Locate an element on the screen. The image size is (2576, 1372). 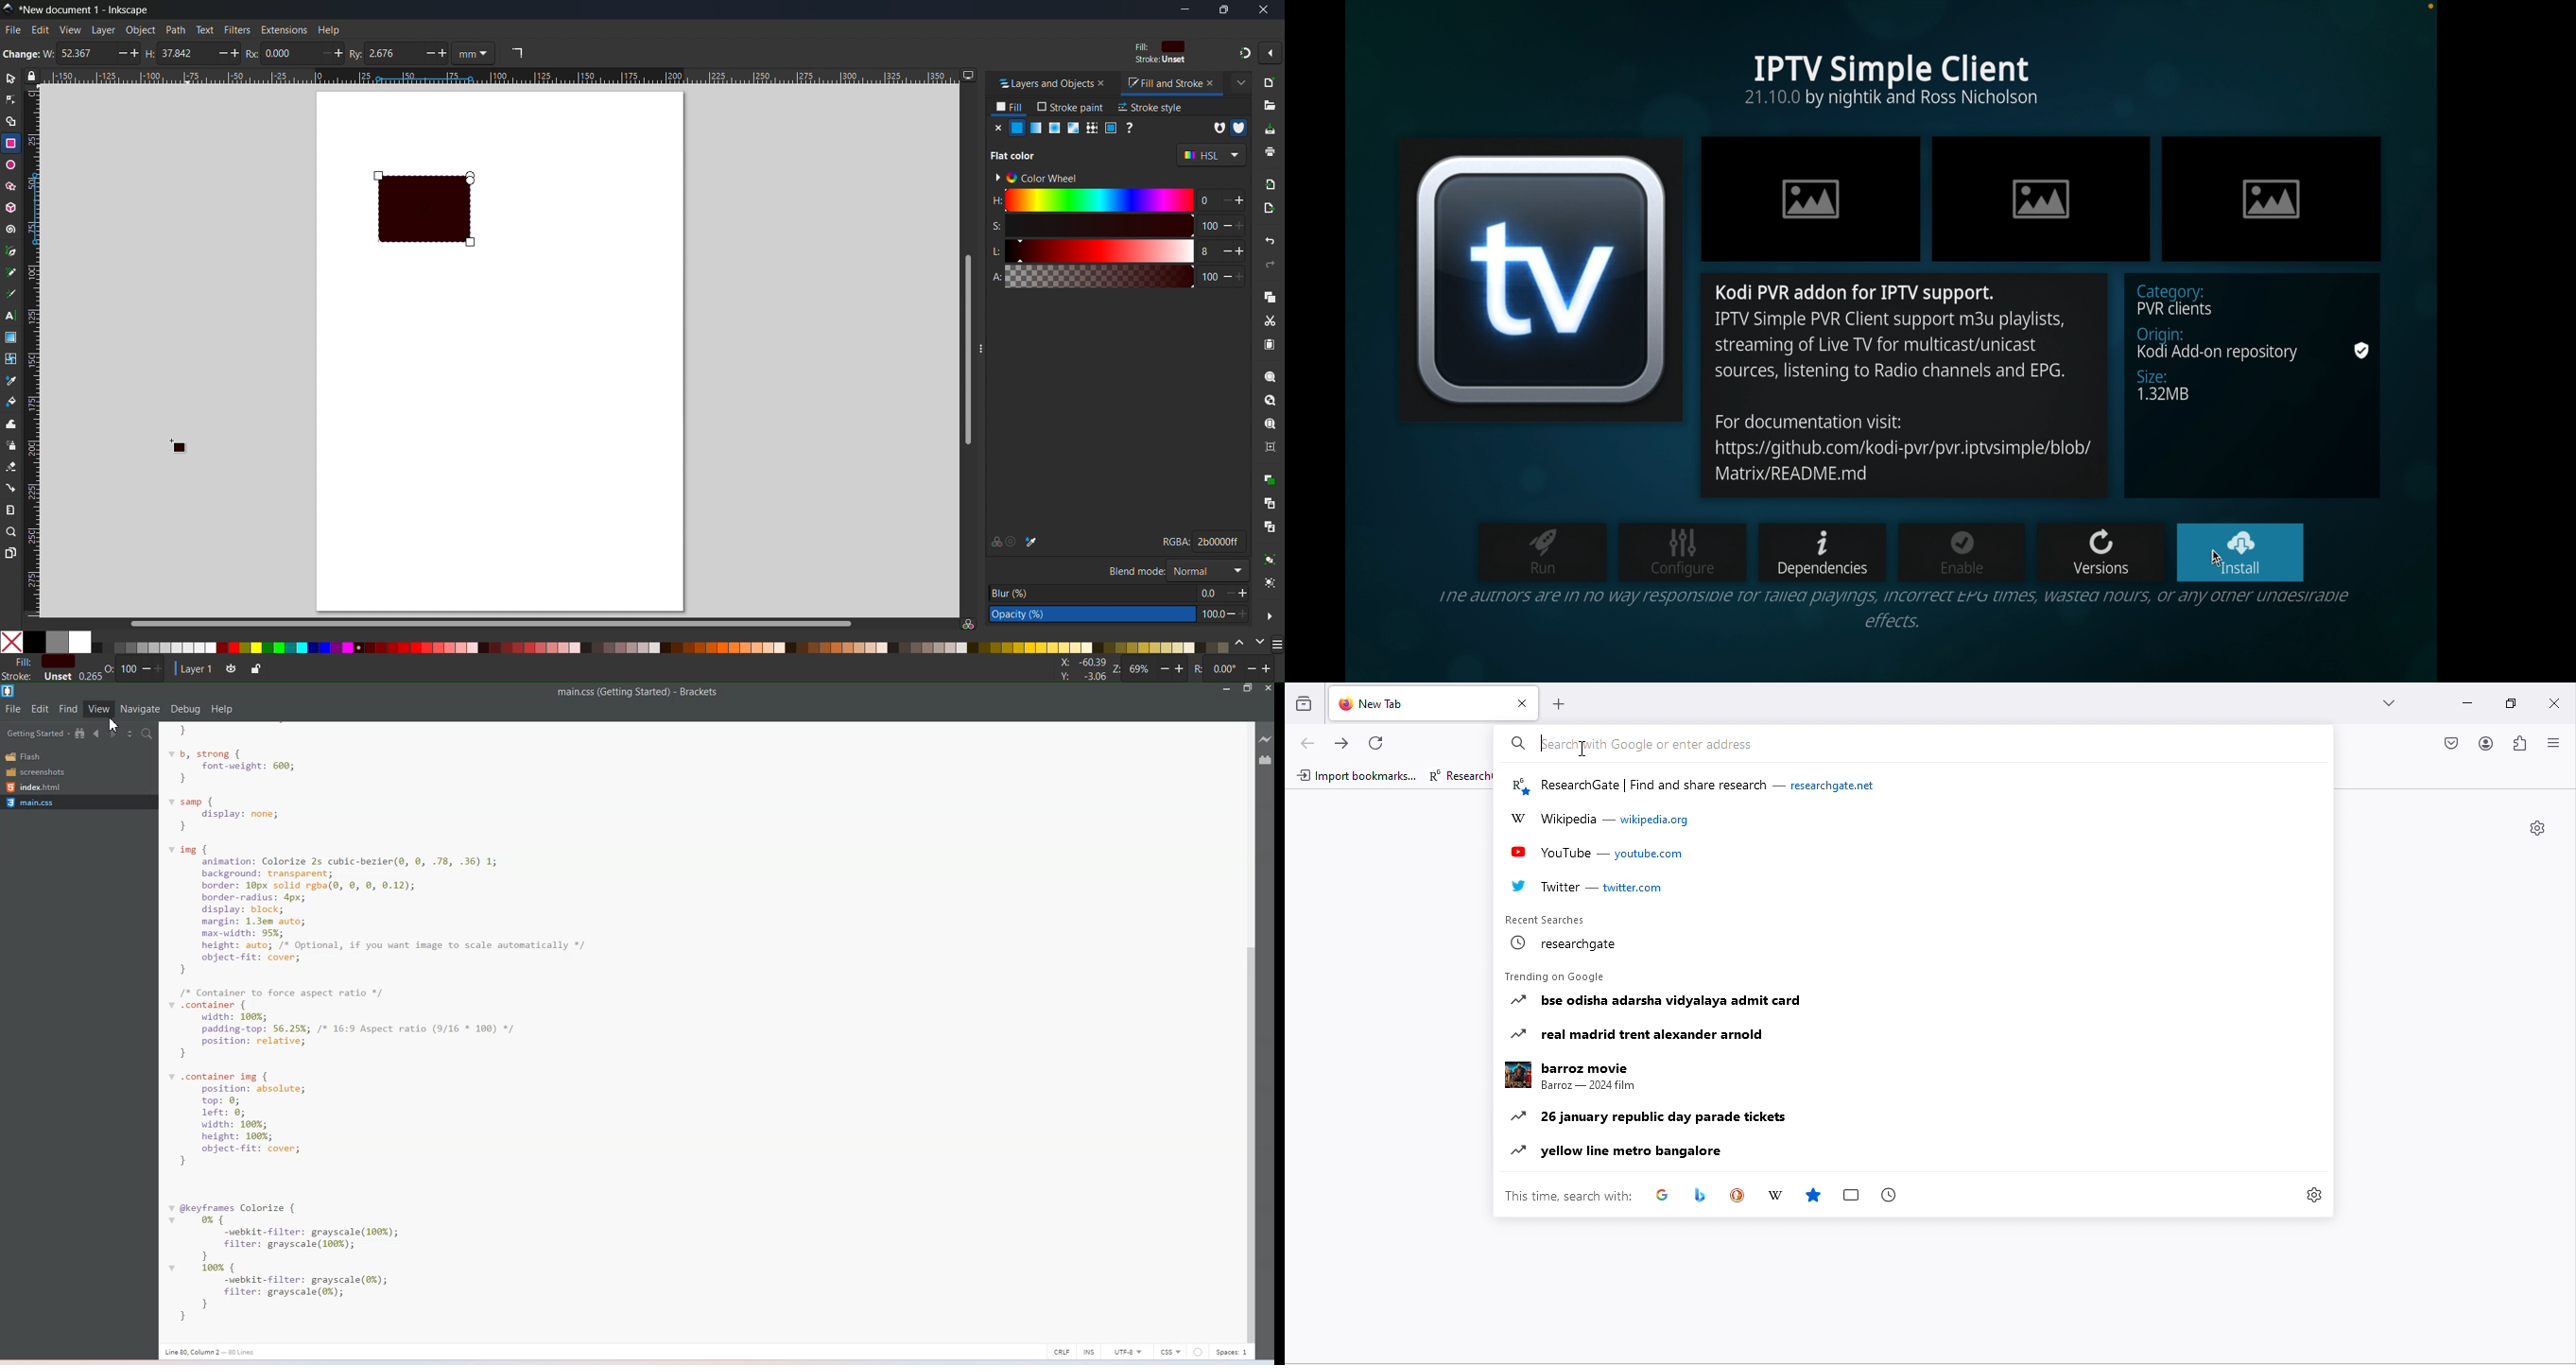
Pattern is located at coordinates (1091, 128).